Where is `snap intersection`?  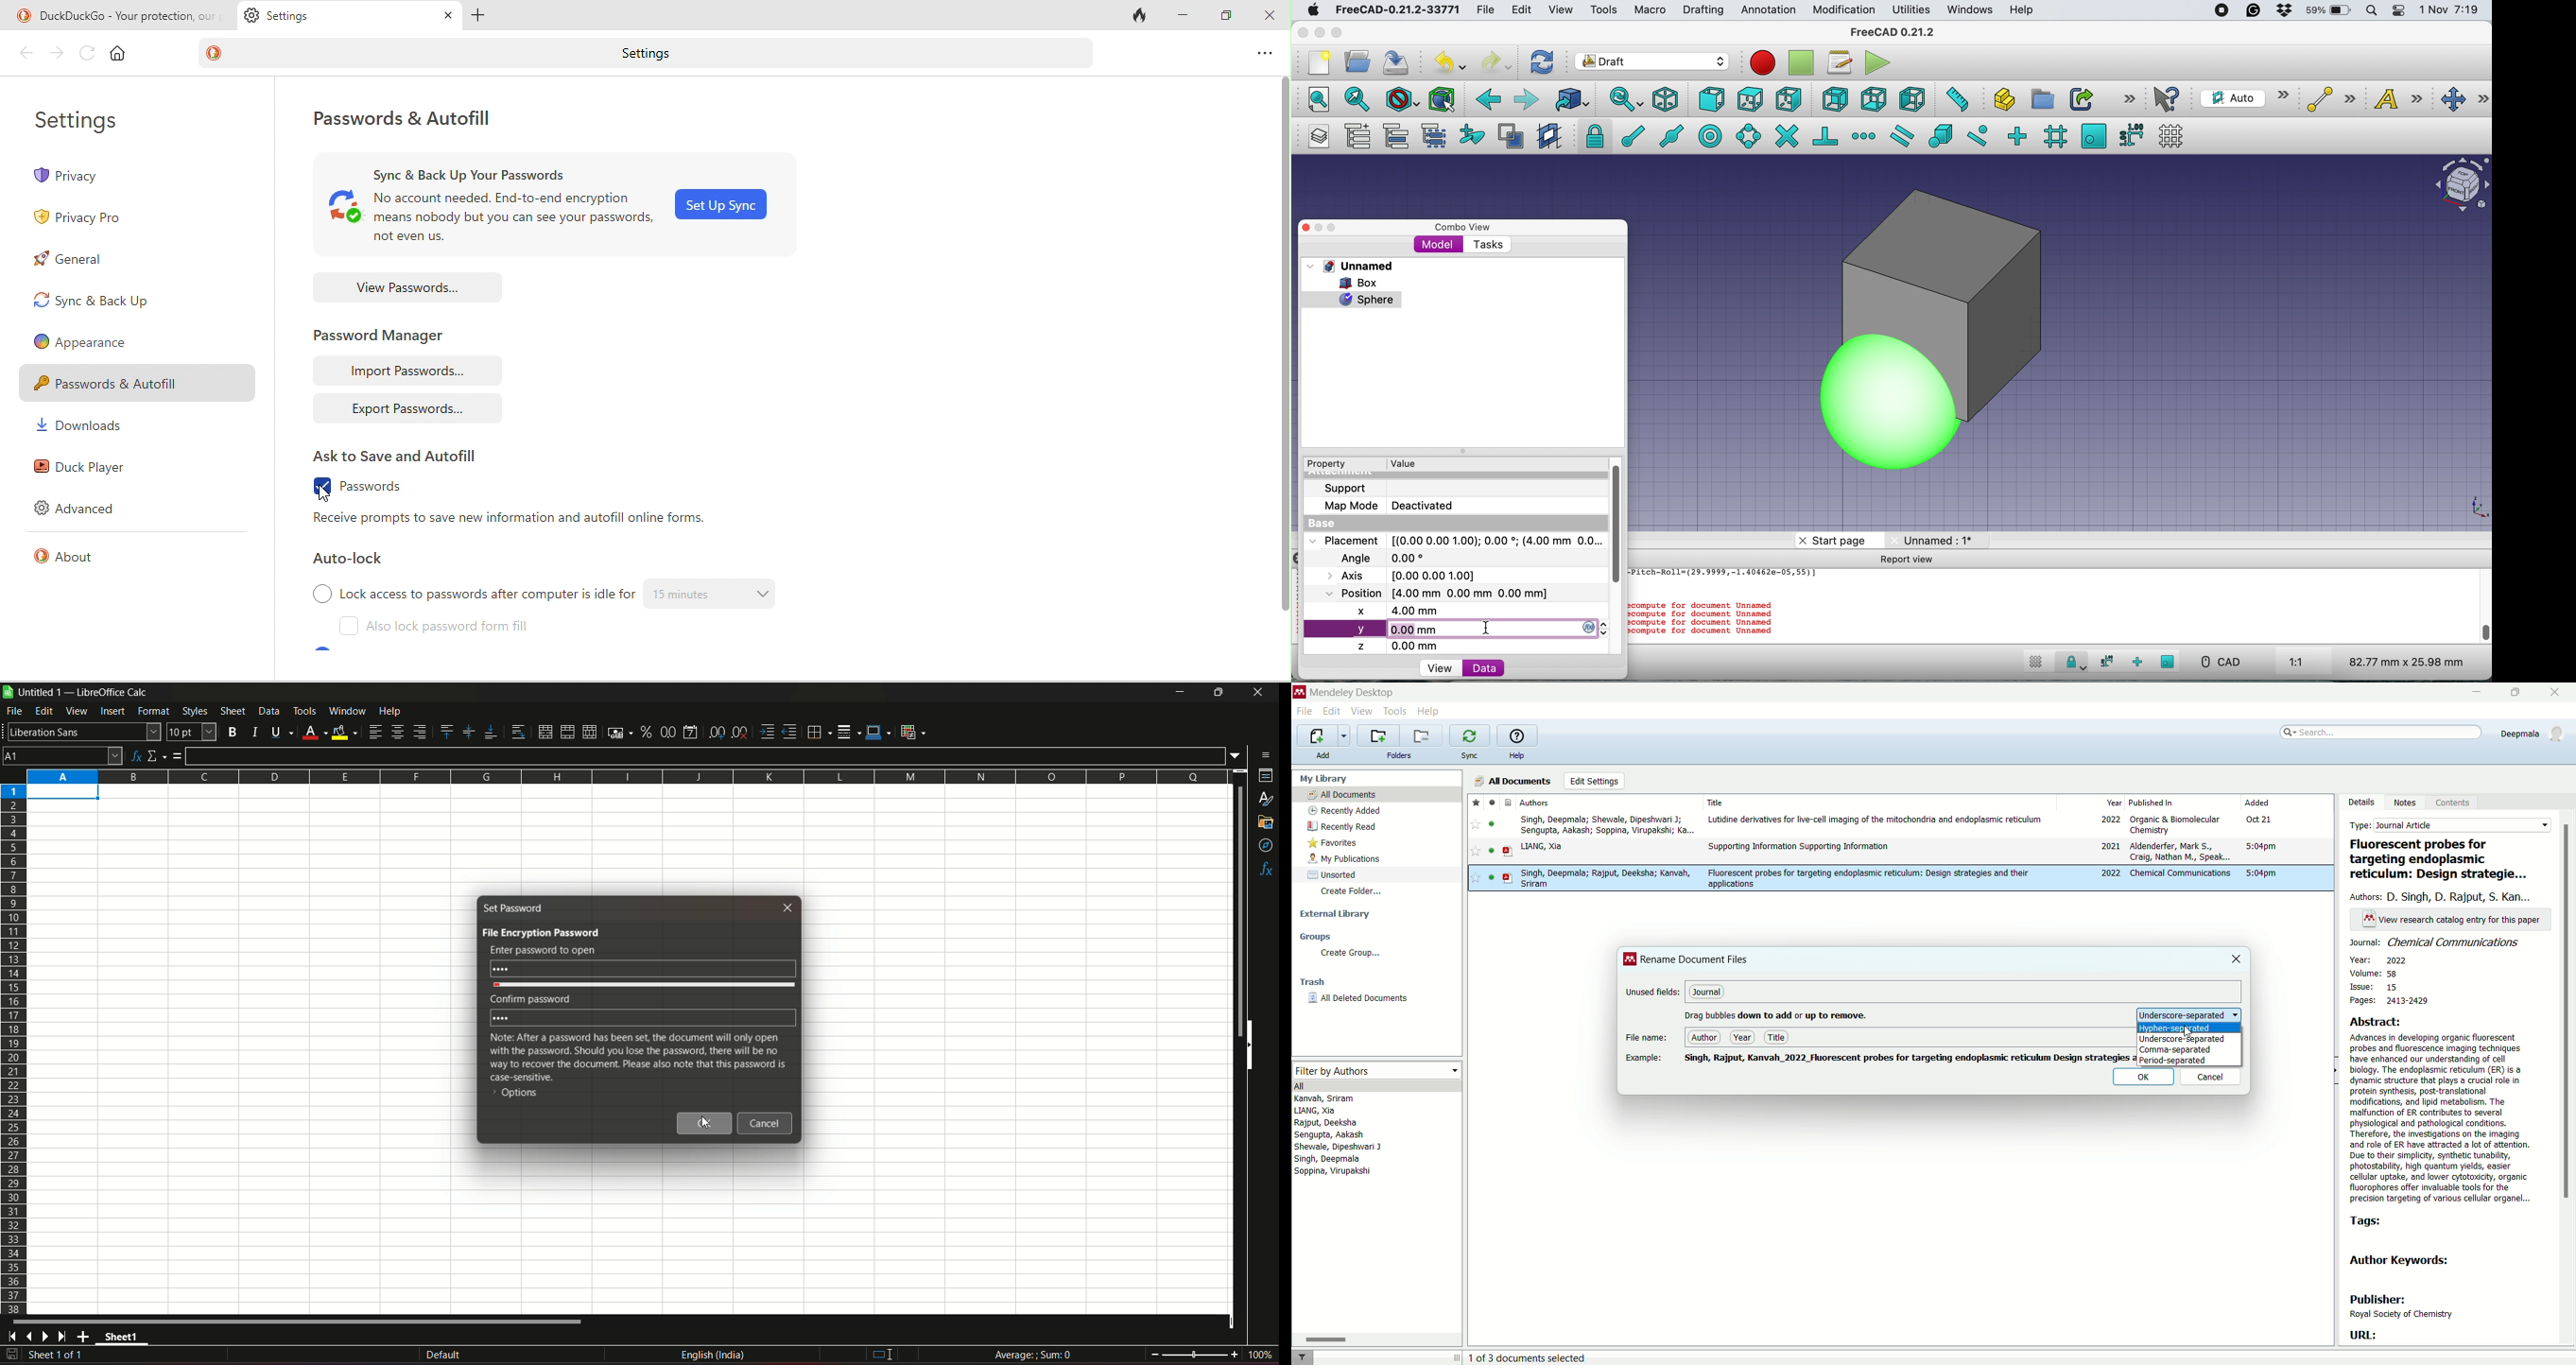 snap intersection is located at coordinates (1786, 135).